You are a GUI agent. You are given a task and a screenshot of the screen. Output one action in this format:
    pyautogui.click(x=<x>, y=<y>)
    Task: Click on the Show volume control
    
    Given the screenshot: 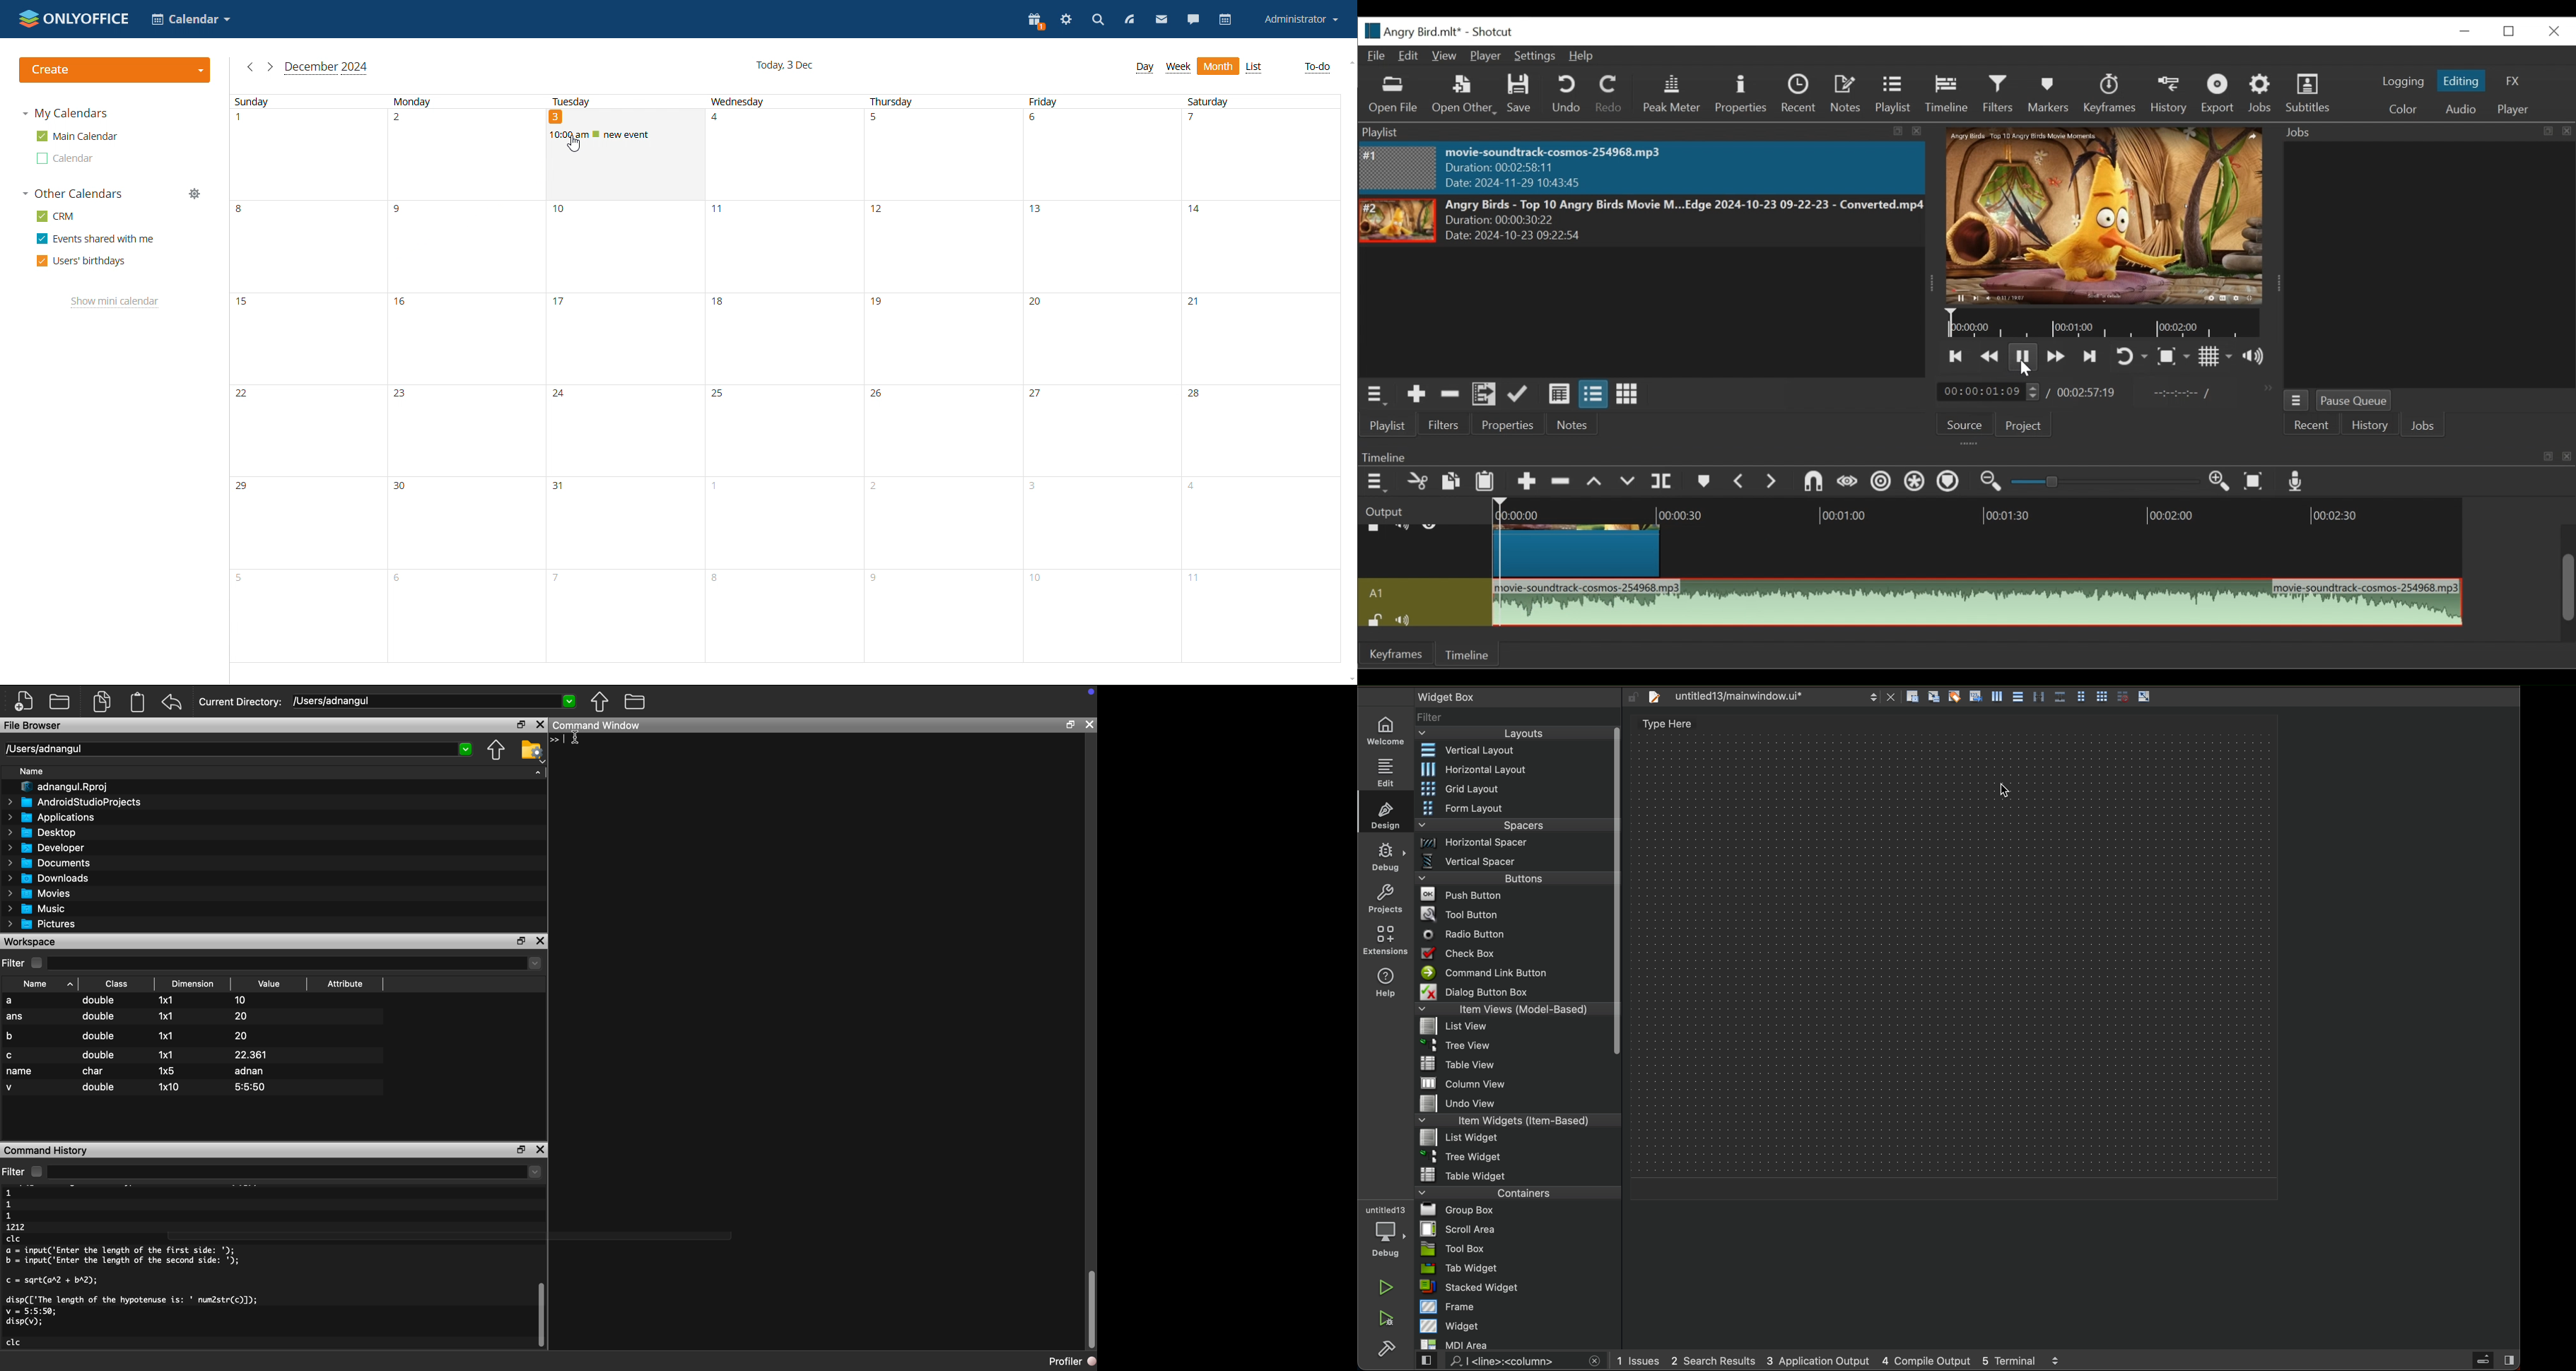 What is the action you would take?
    pyautogui.click(x=2258, y=358)
    